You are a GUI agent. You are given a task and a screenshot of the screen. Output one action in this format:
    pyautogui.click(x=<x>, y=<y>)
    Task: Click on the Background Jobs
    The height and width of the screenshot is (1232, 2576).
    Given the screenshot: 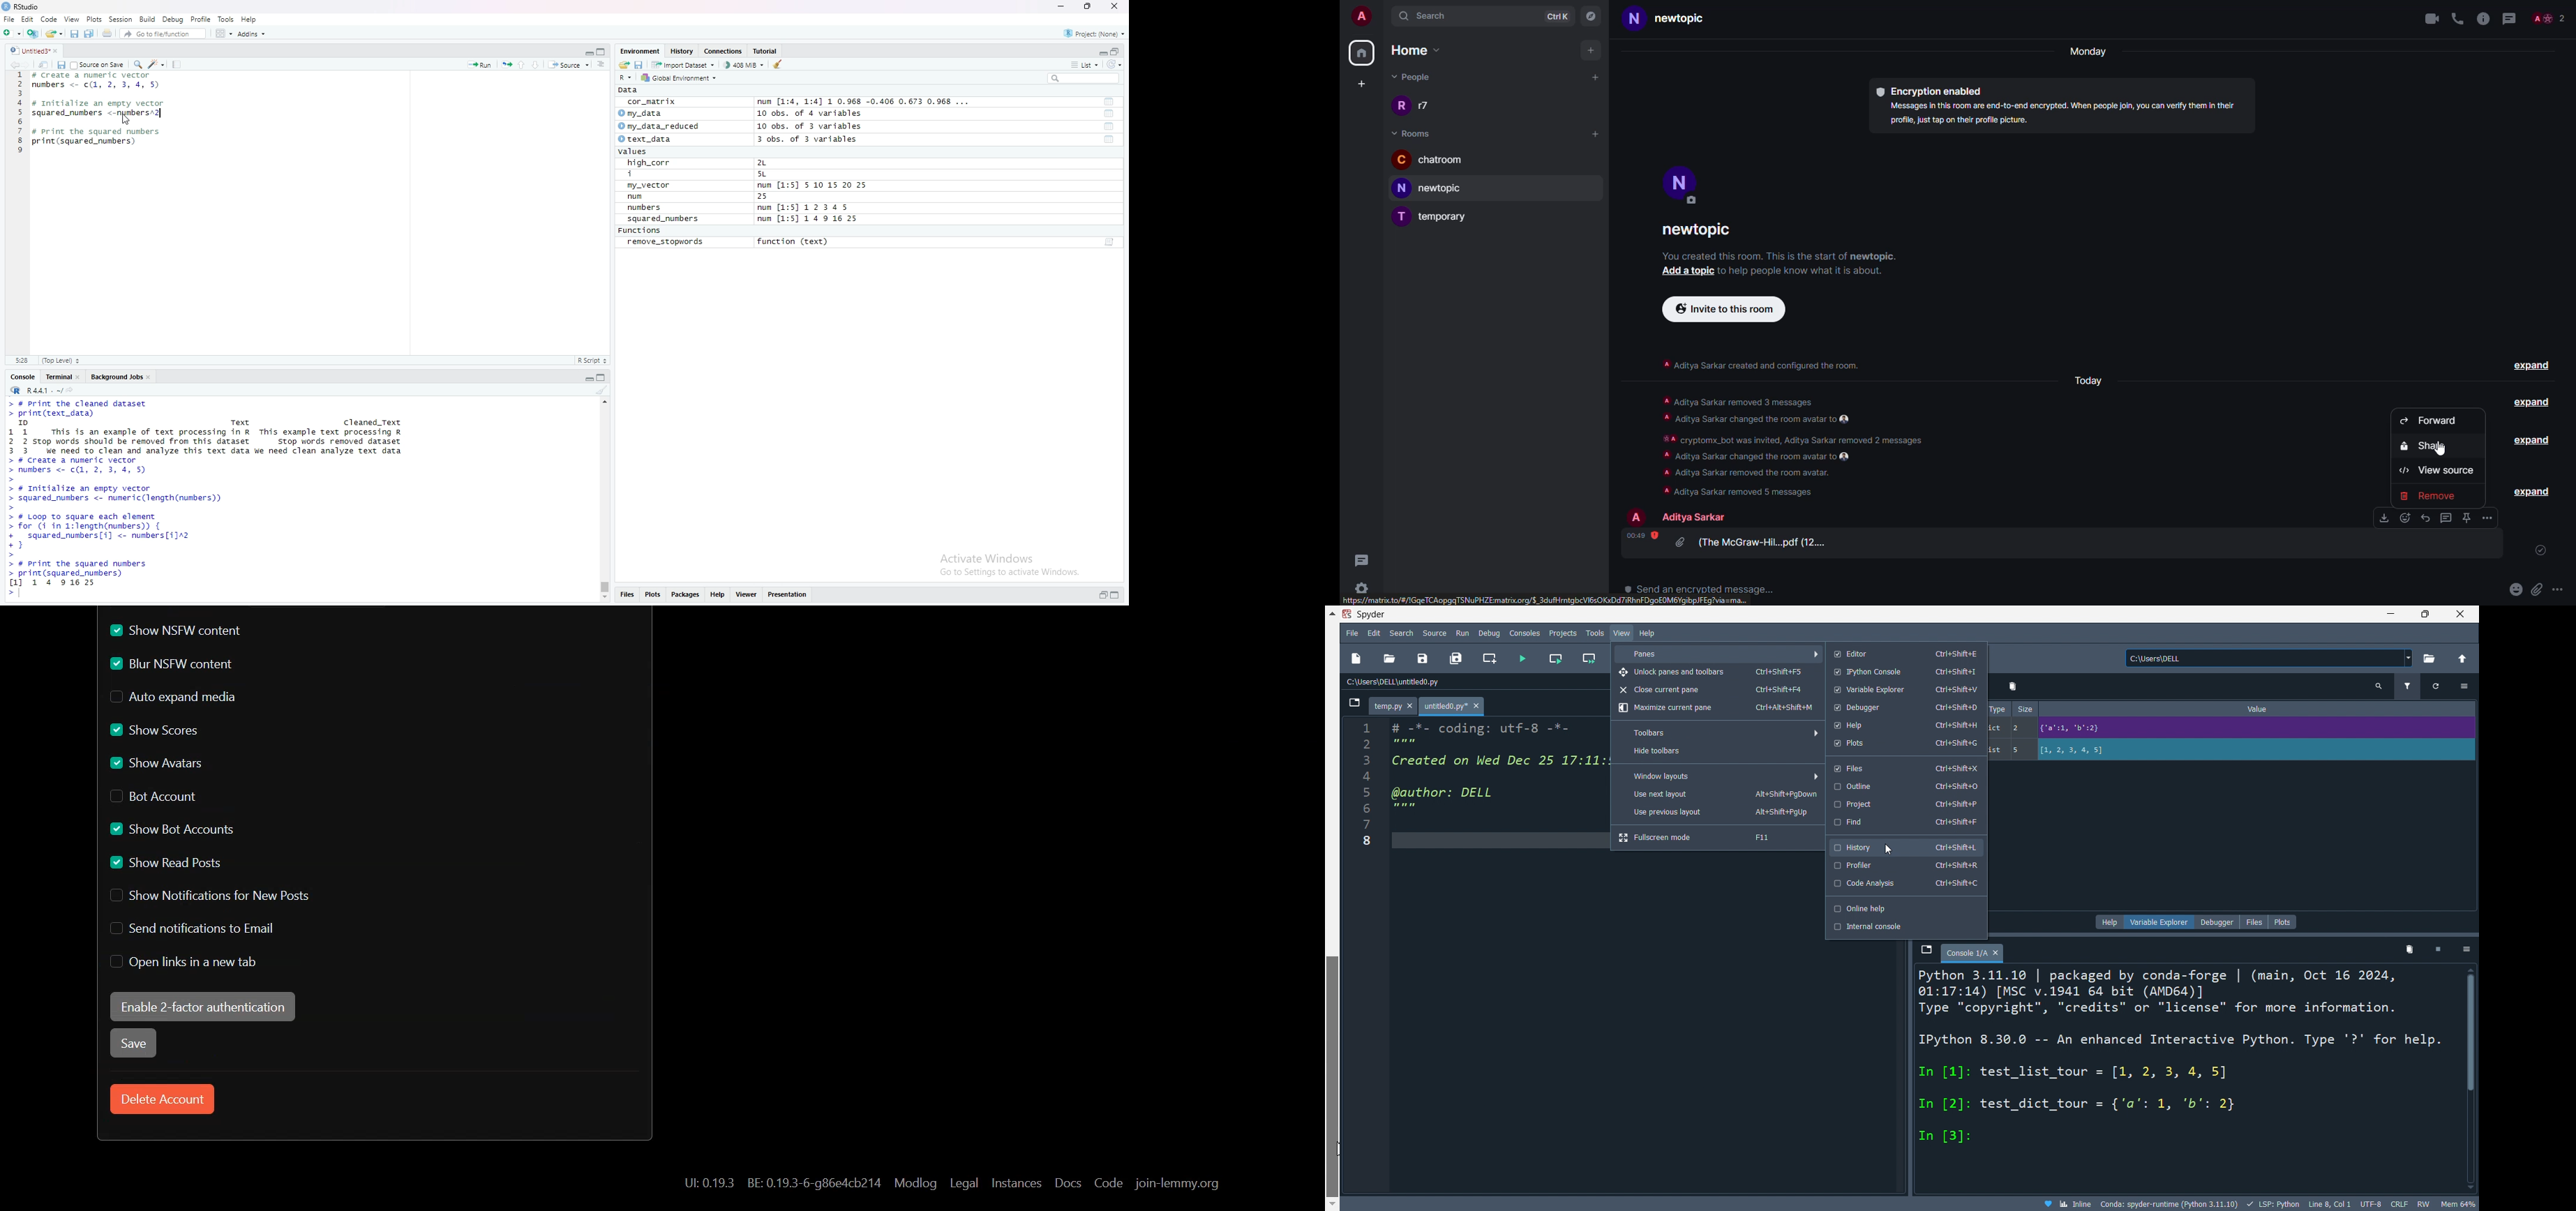 What is the action you would take?
    pyautogui.click(x=116, y=376)
    